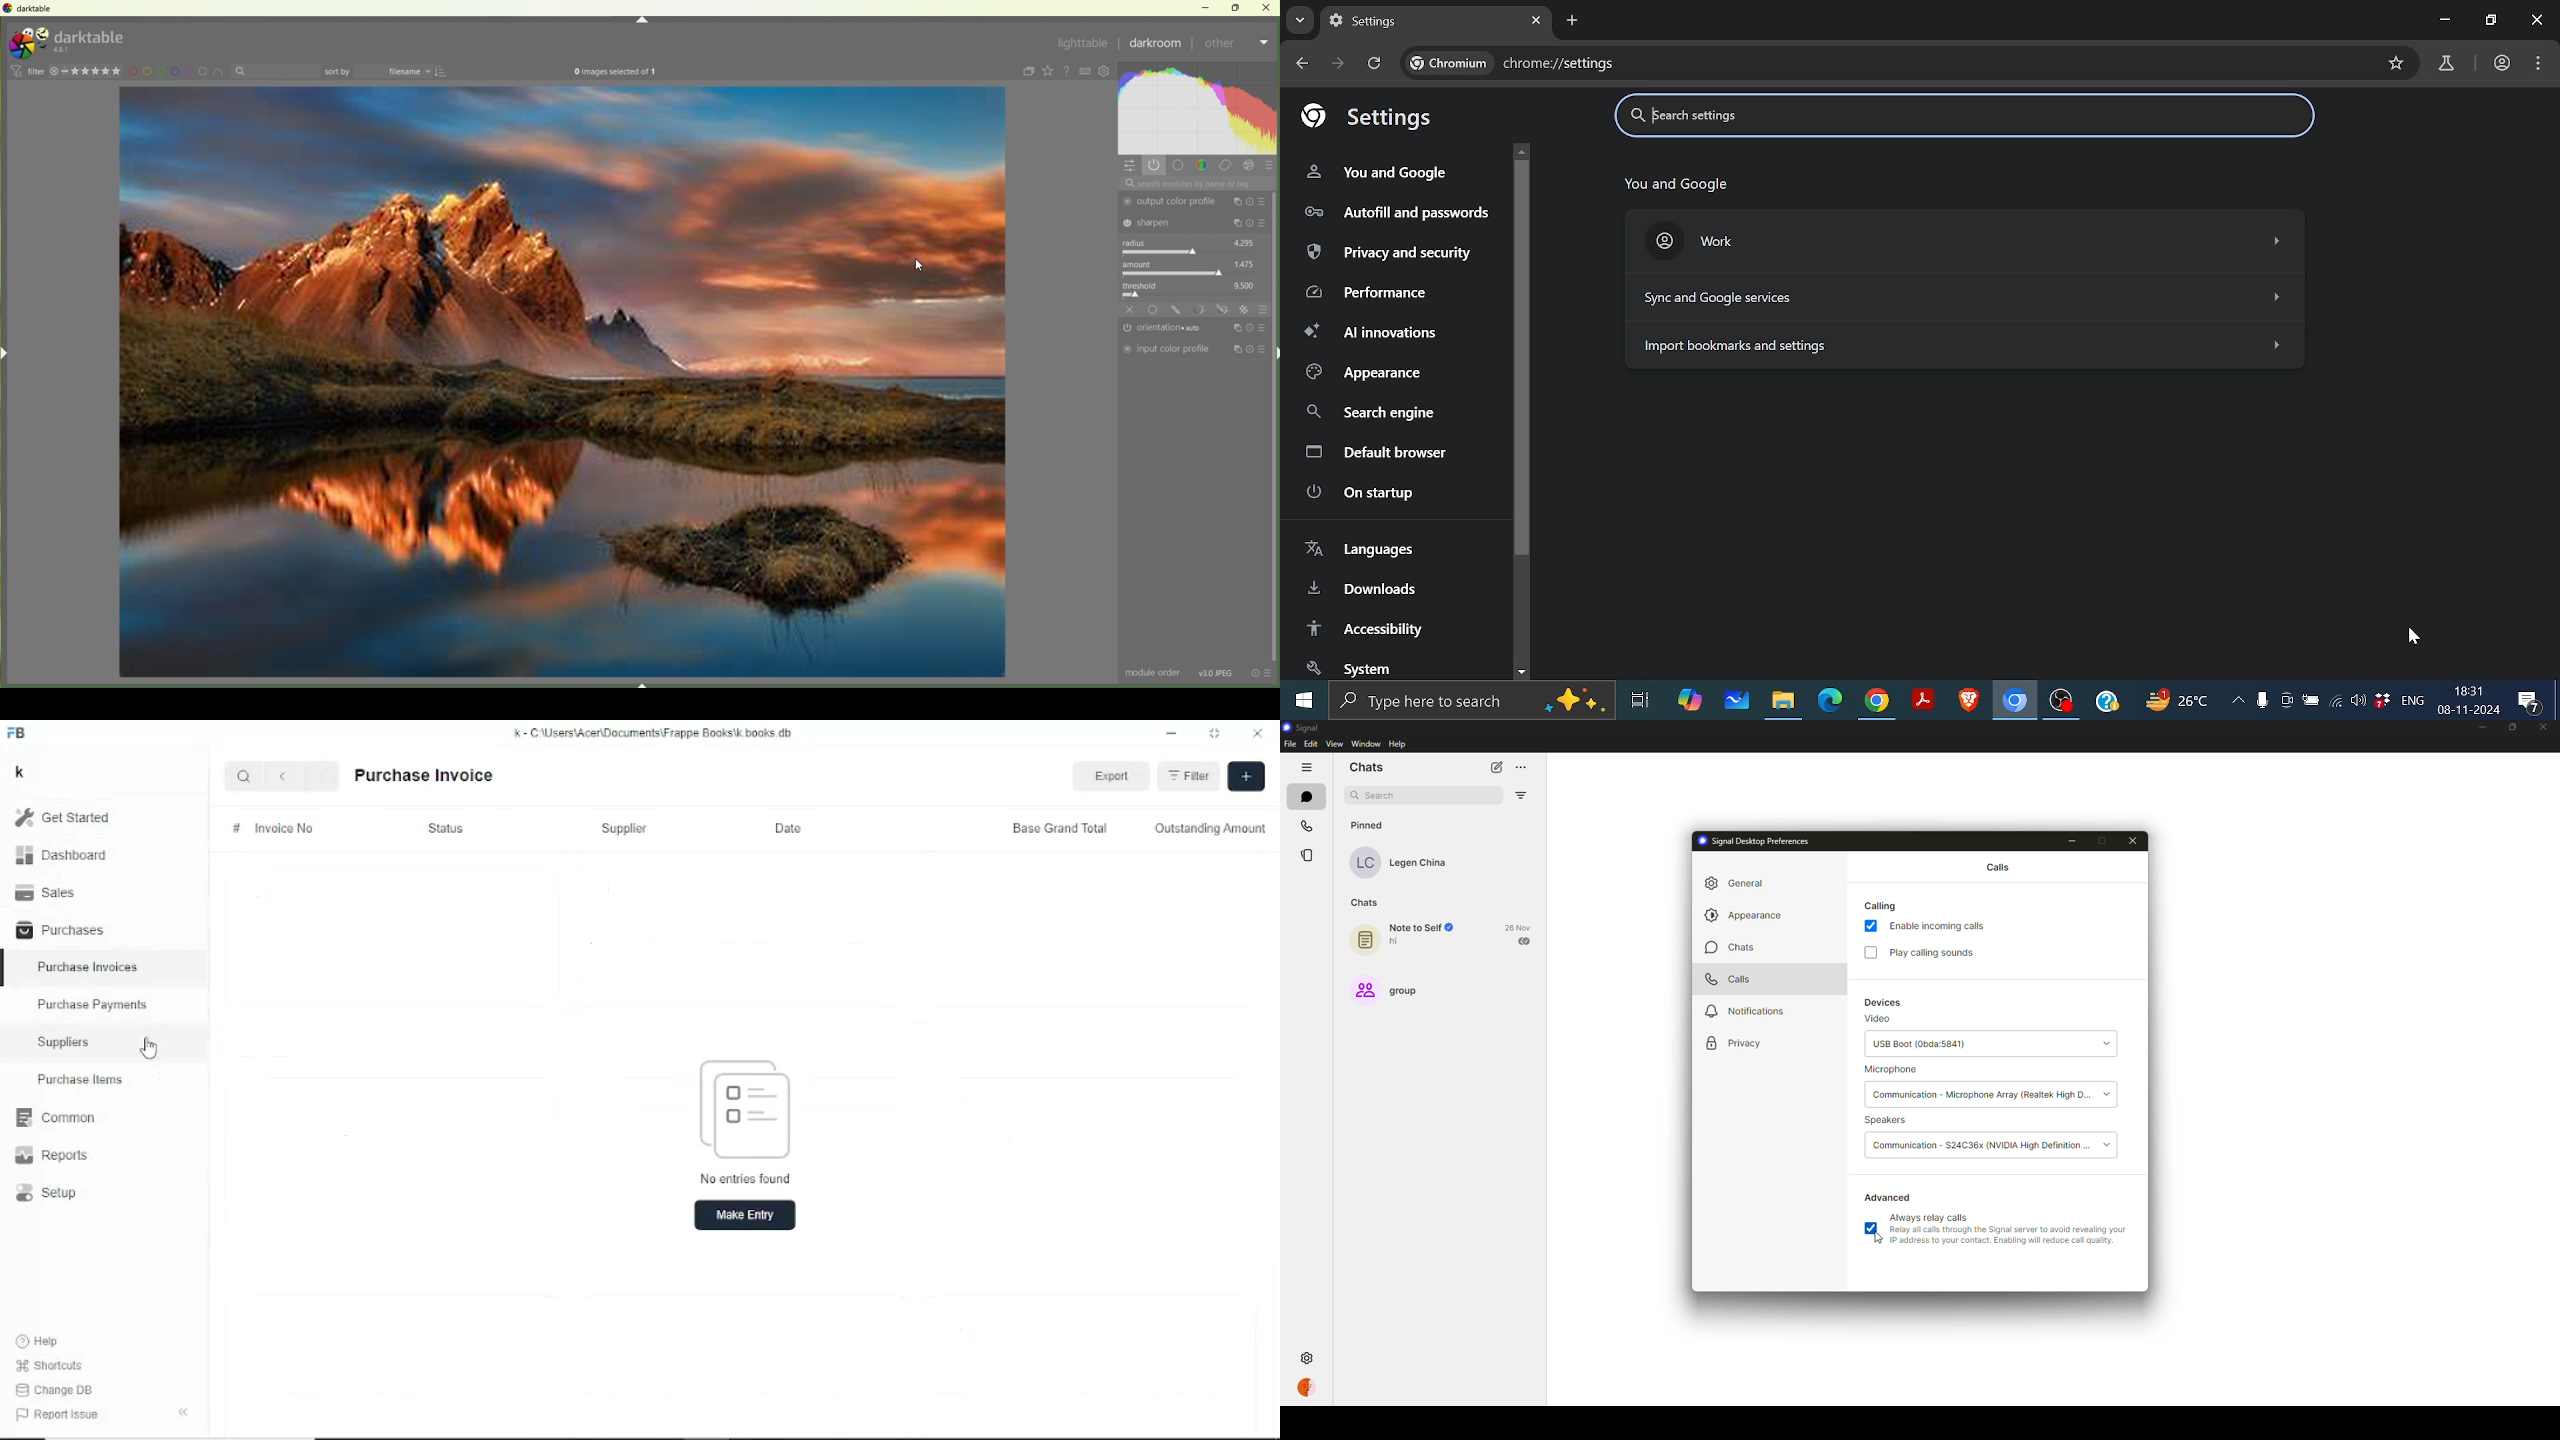 This screenshot has width=2576, height=1456. Describe the element at coordinates (62, 856) in the screenshot. I see `Dashboard` at that location.